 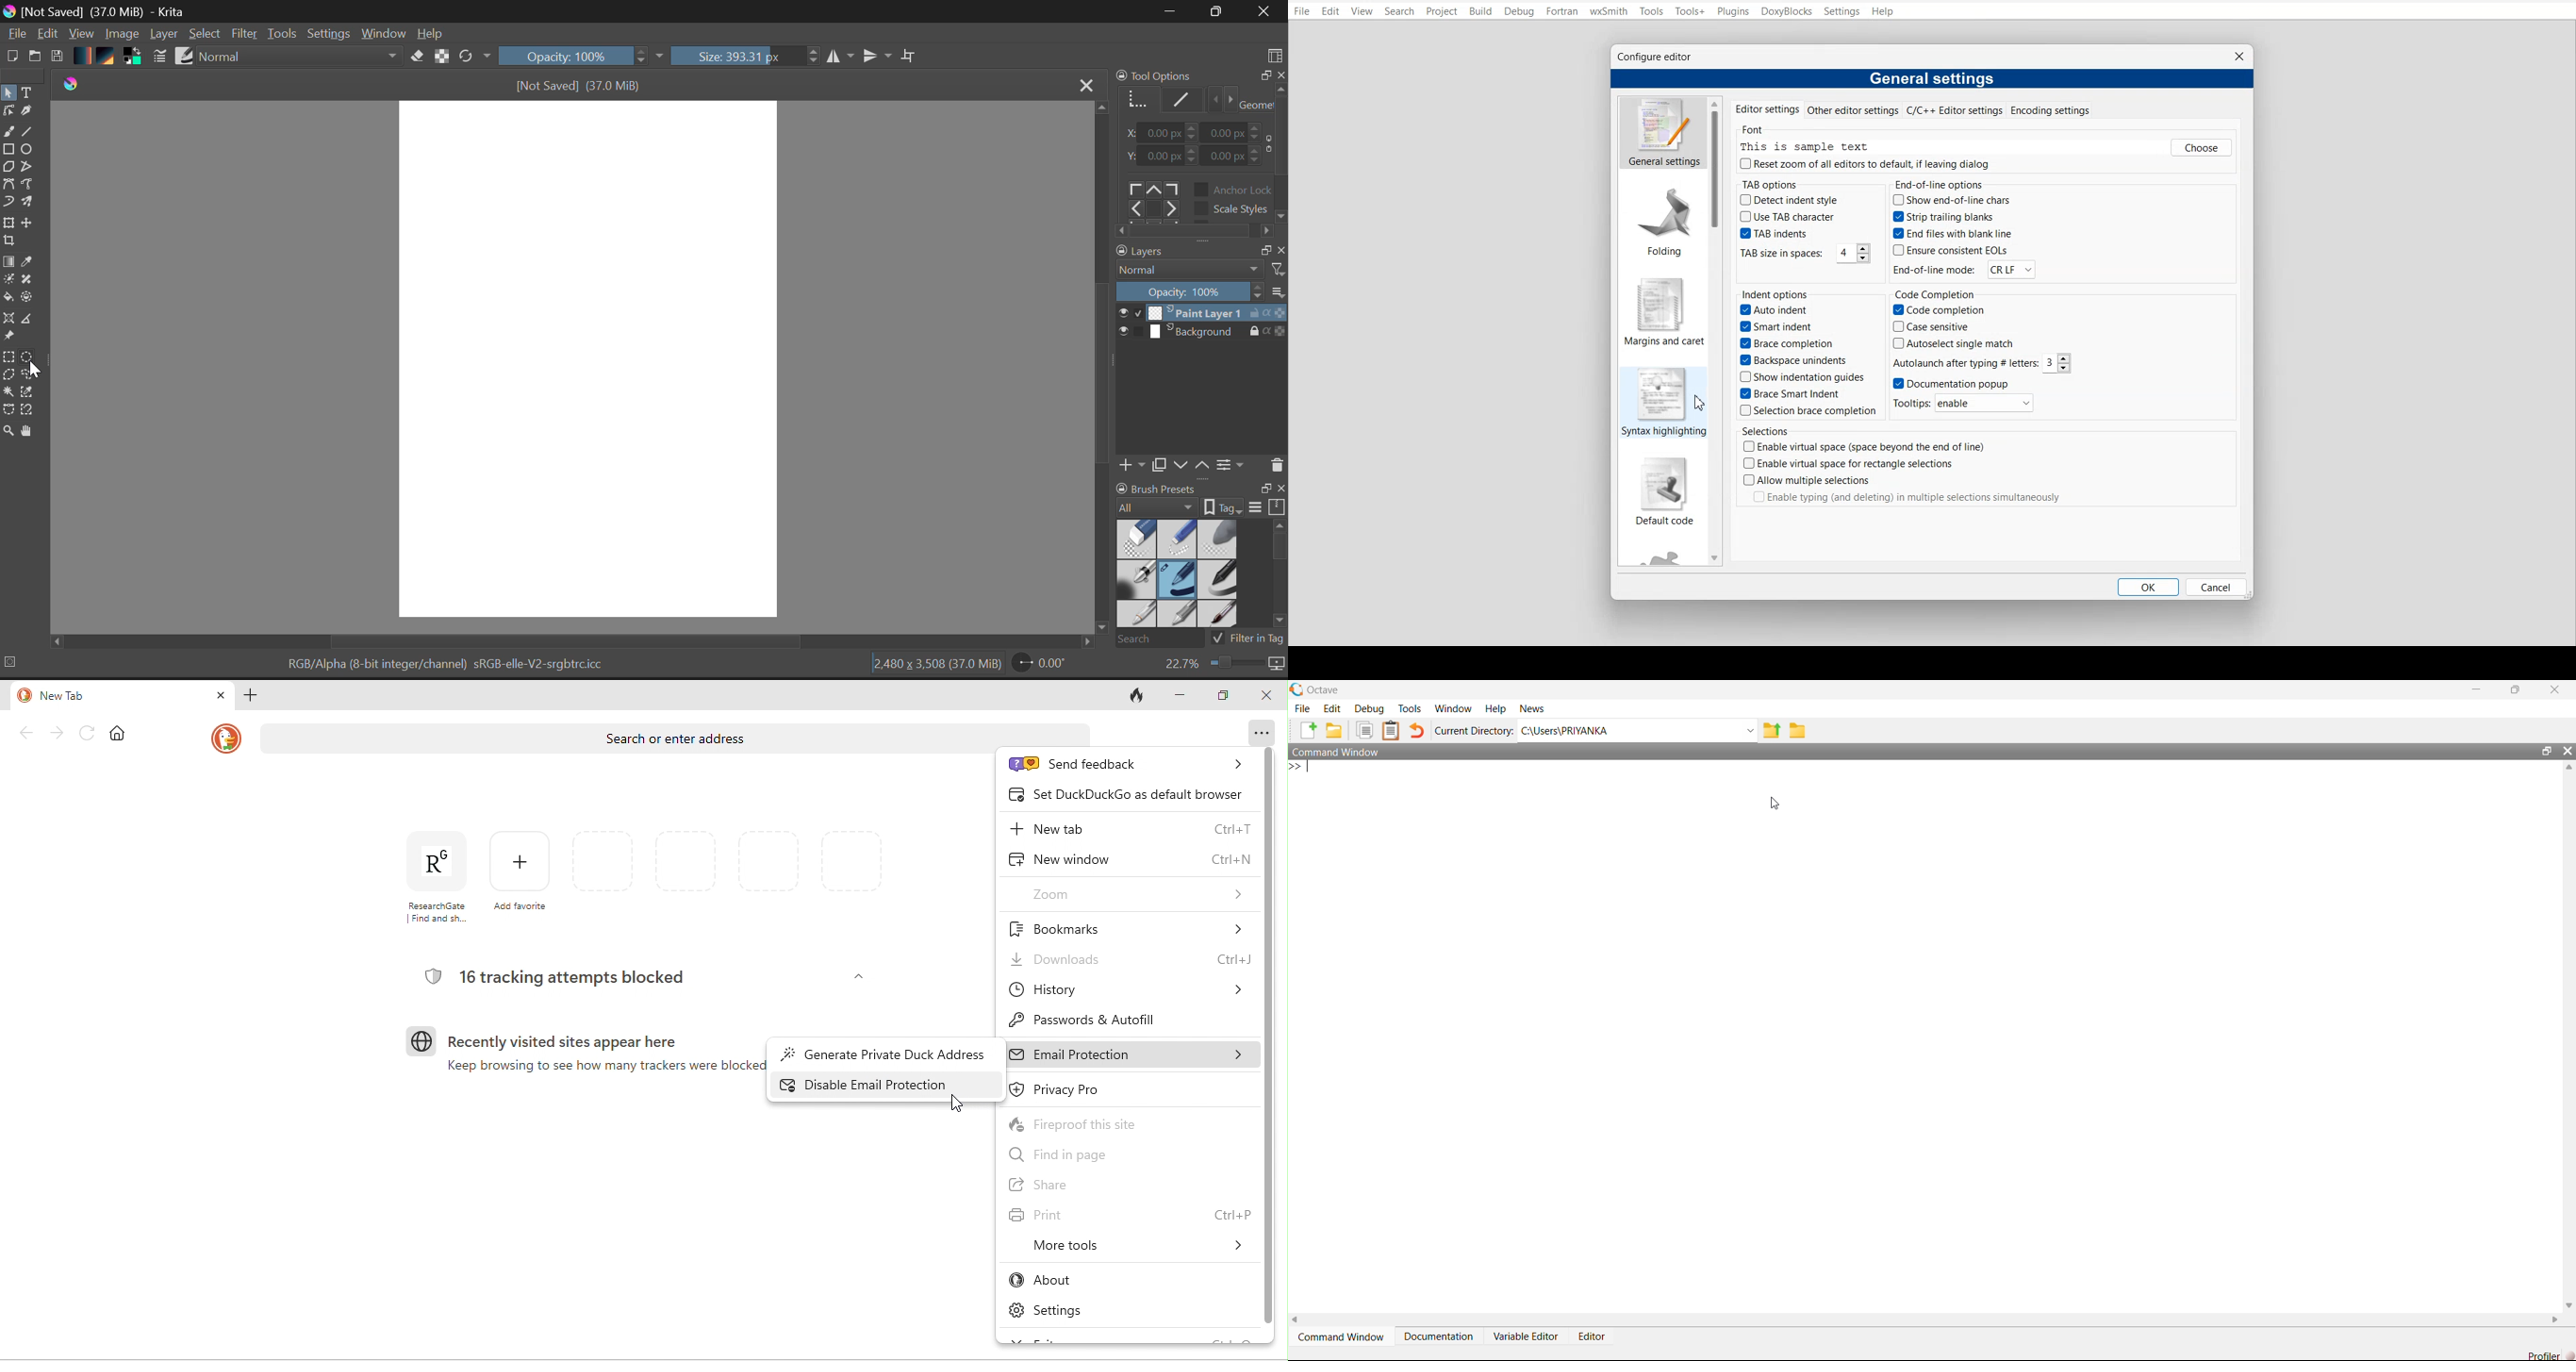 I want to click on Polygon Selection, so click(x=11, y=377).